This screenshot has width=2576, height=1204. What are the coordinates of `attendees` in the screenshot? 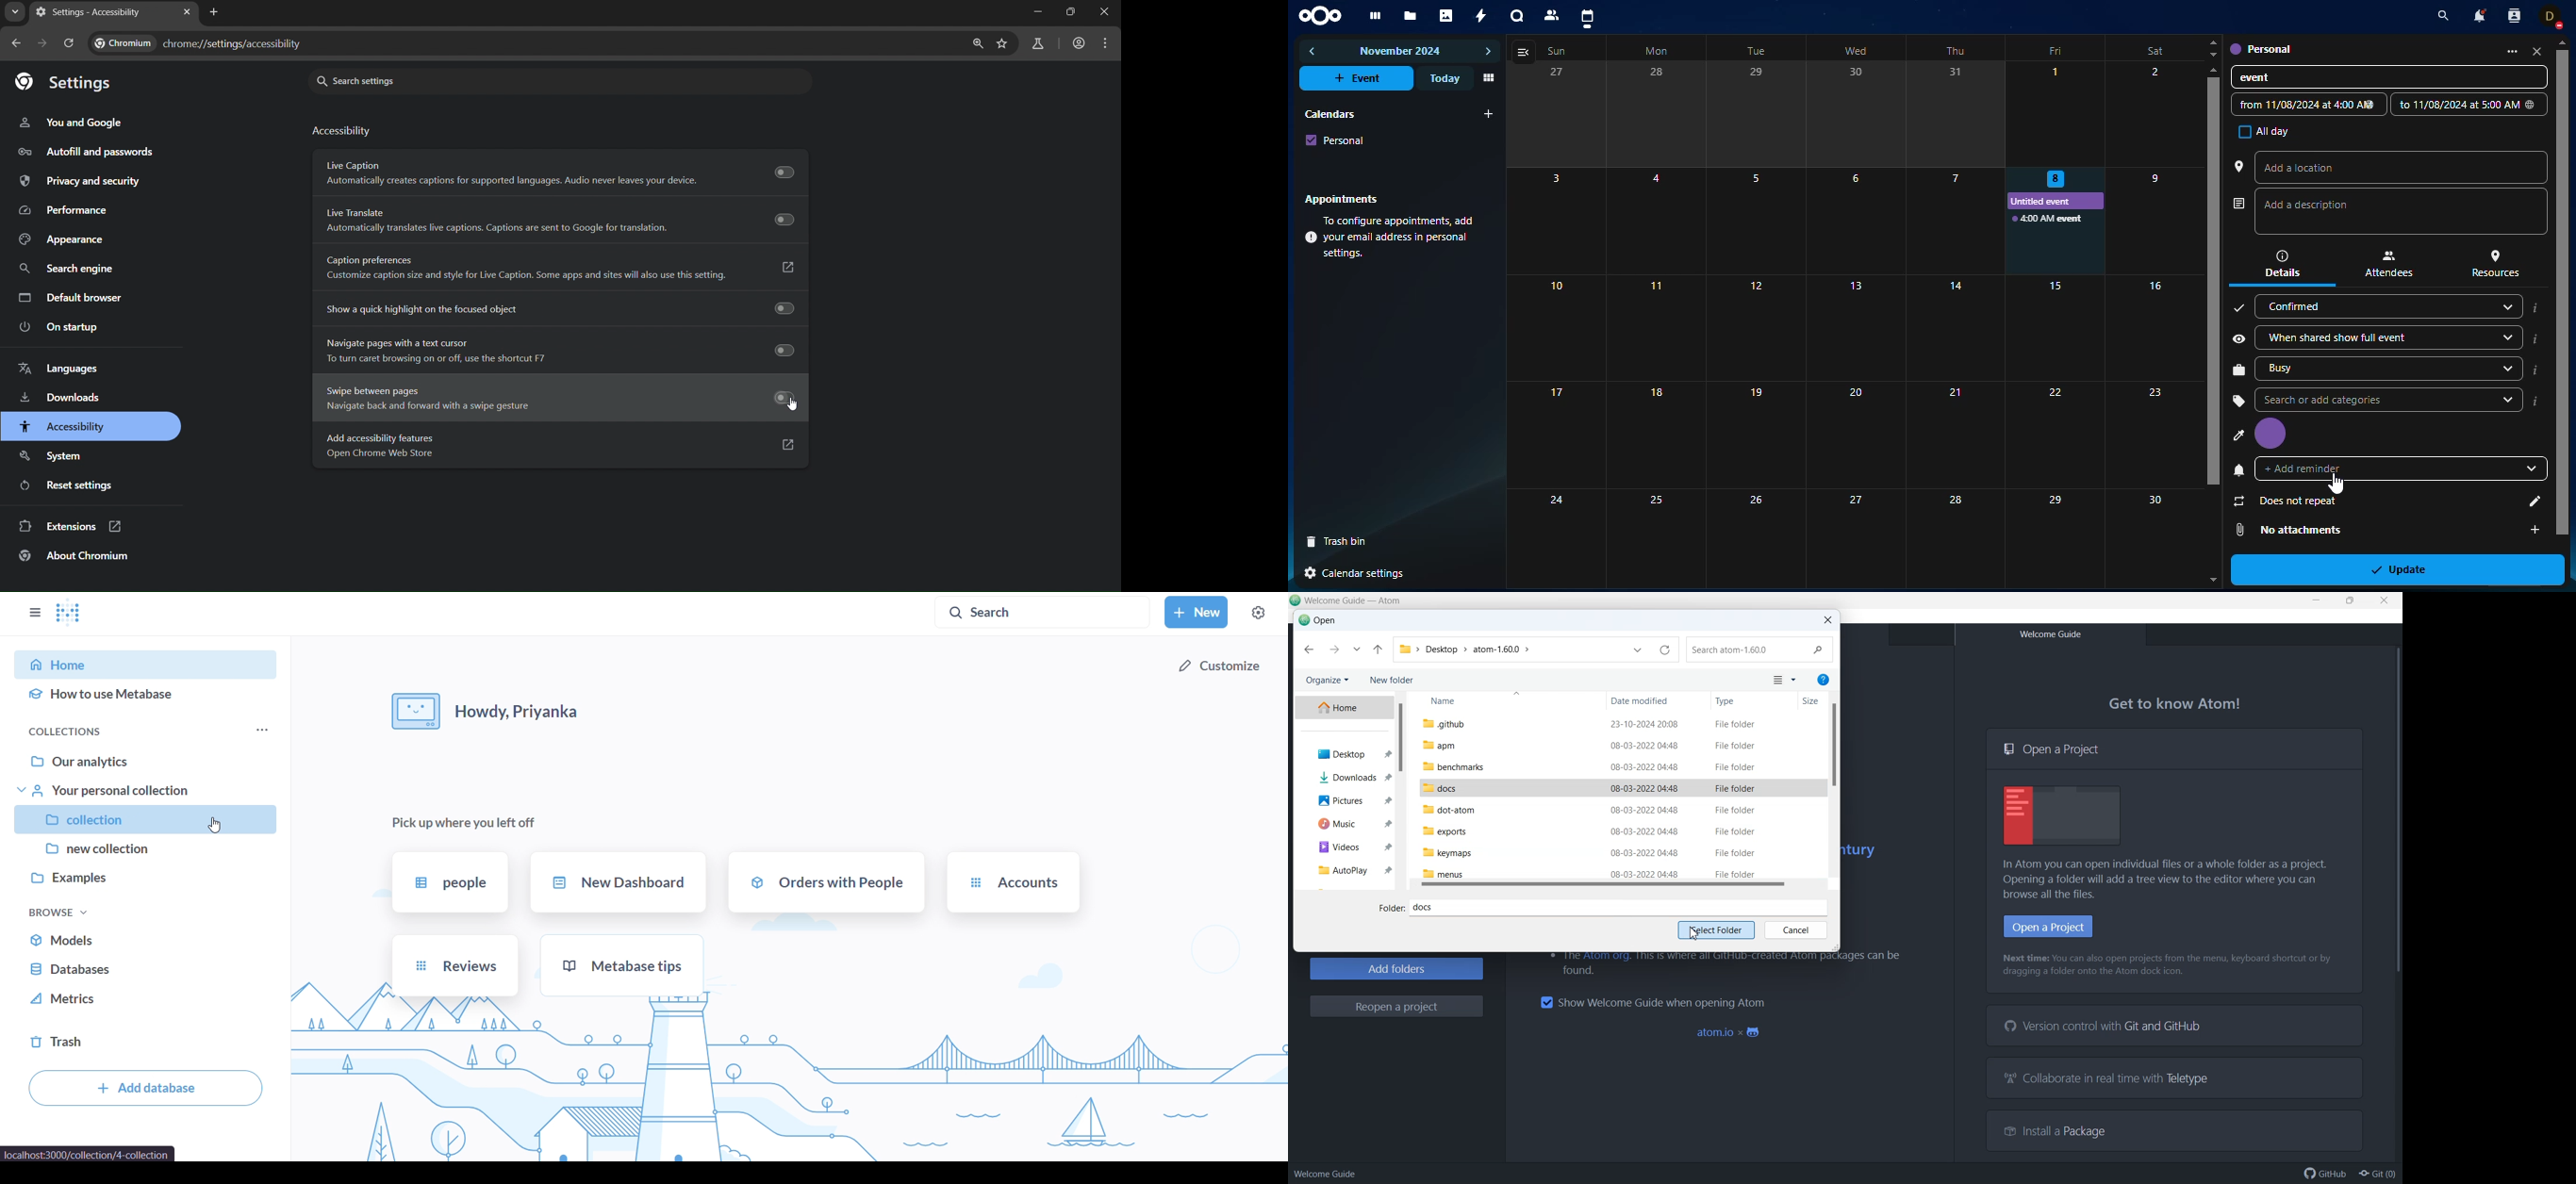 It's located at (2388, 264).